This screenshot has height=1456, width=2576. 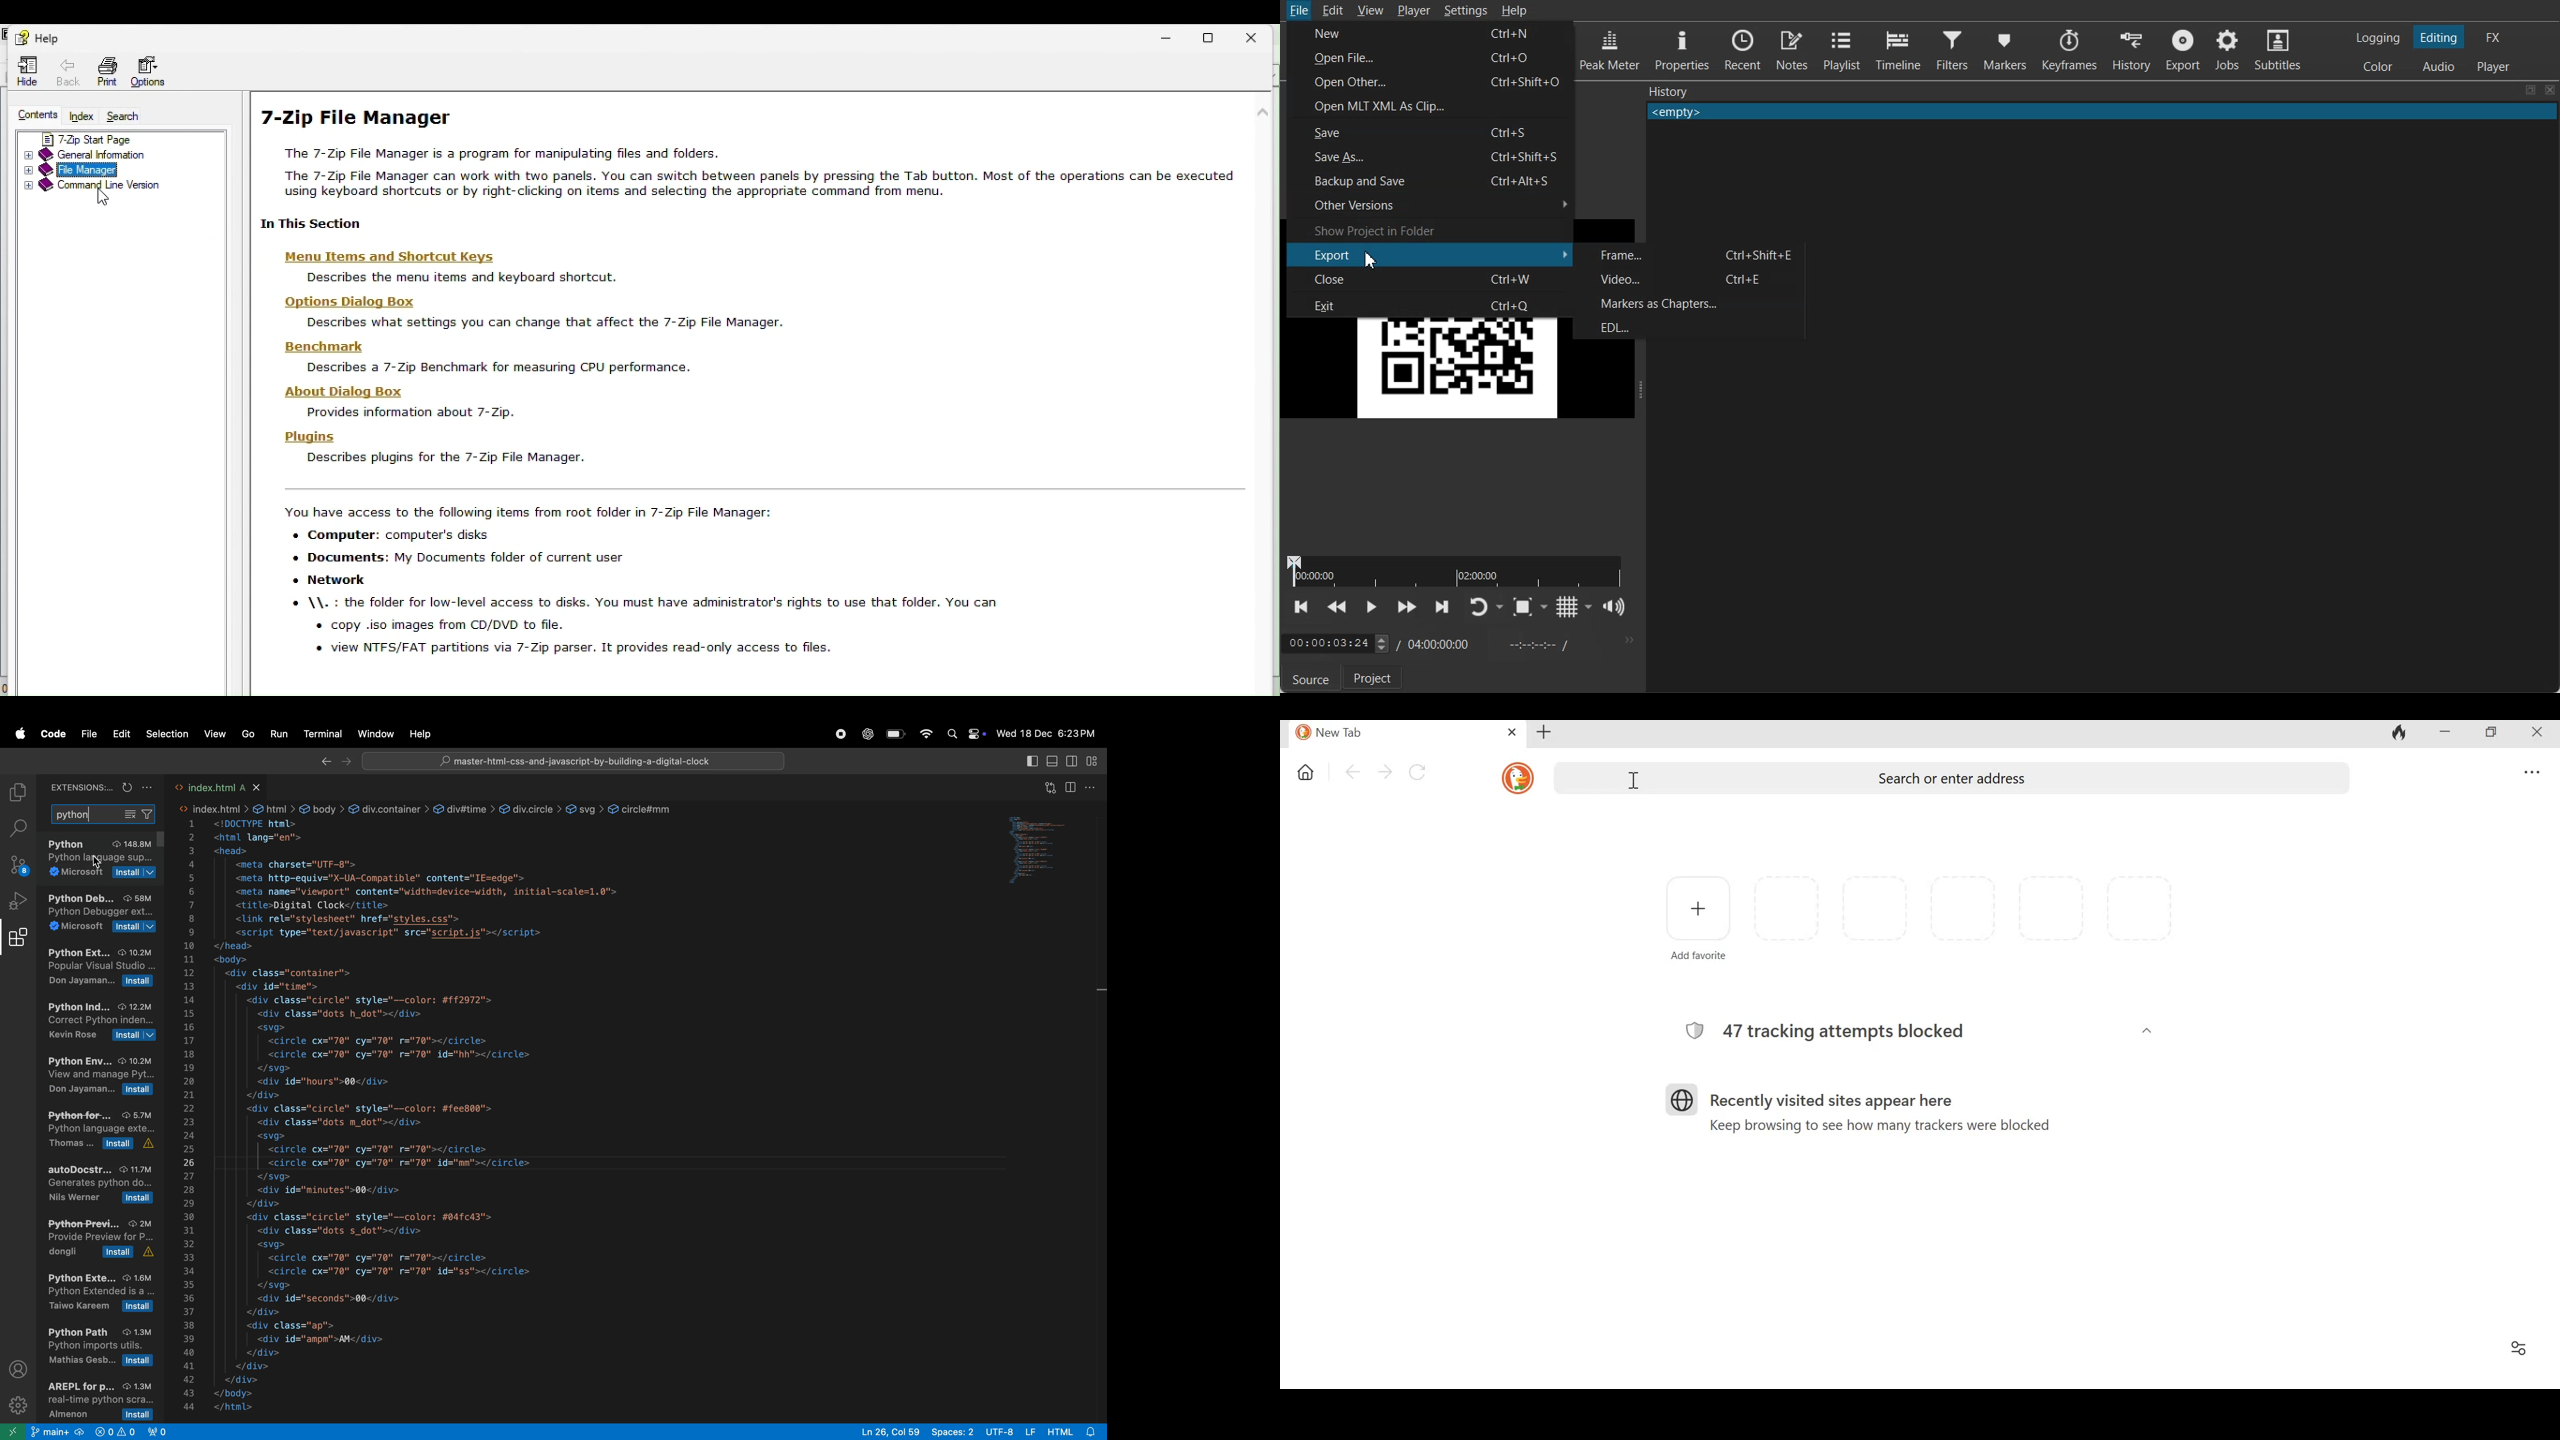 I want to click on duration, so click(x=1452, y=572).